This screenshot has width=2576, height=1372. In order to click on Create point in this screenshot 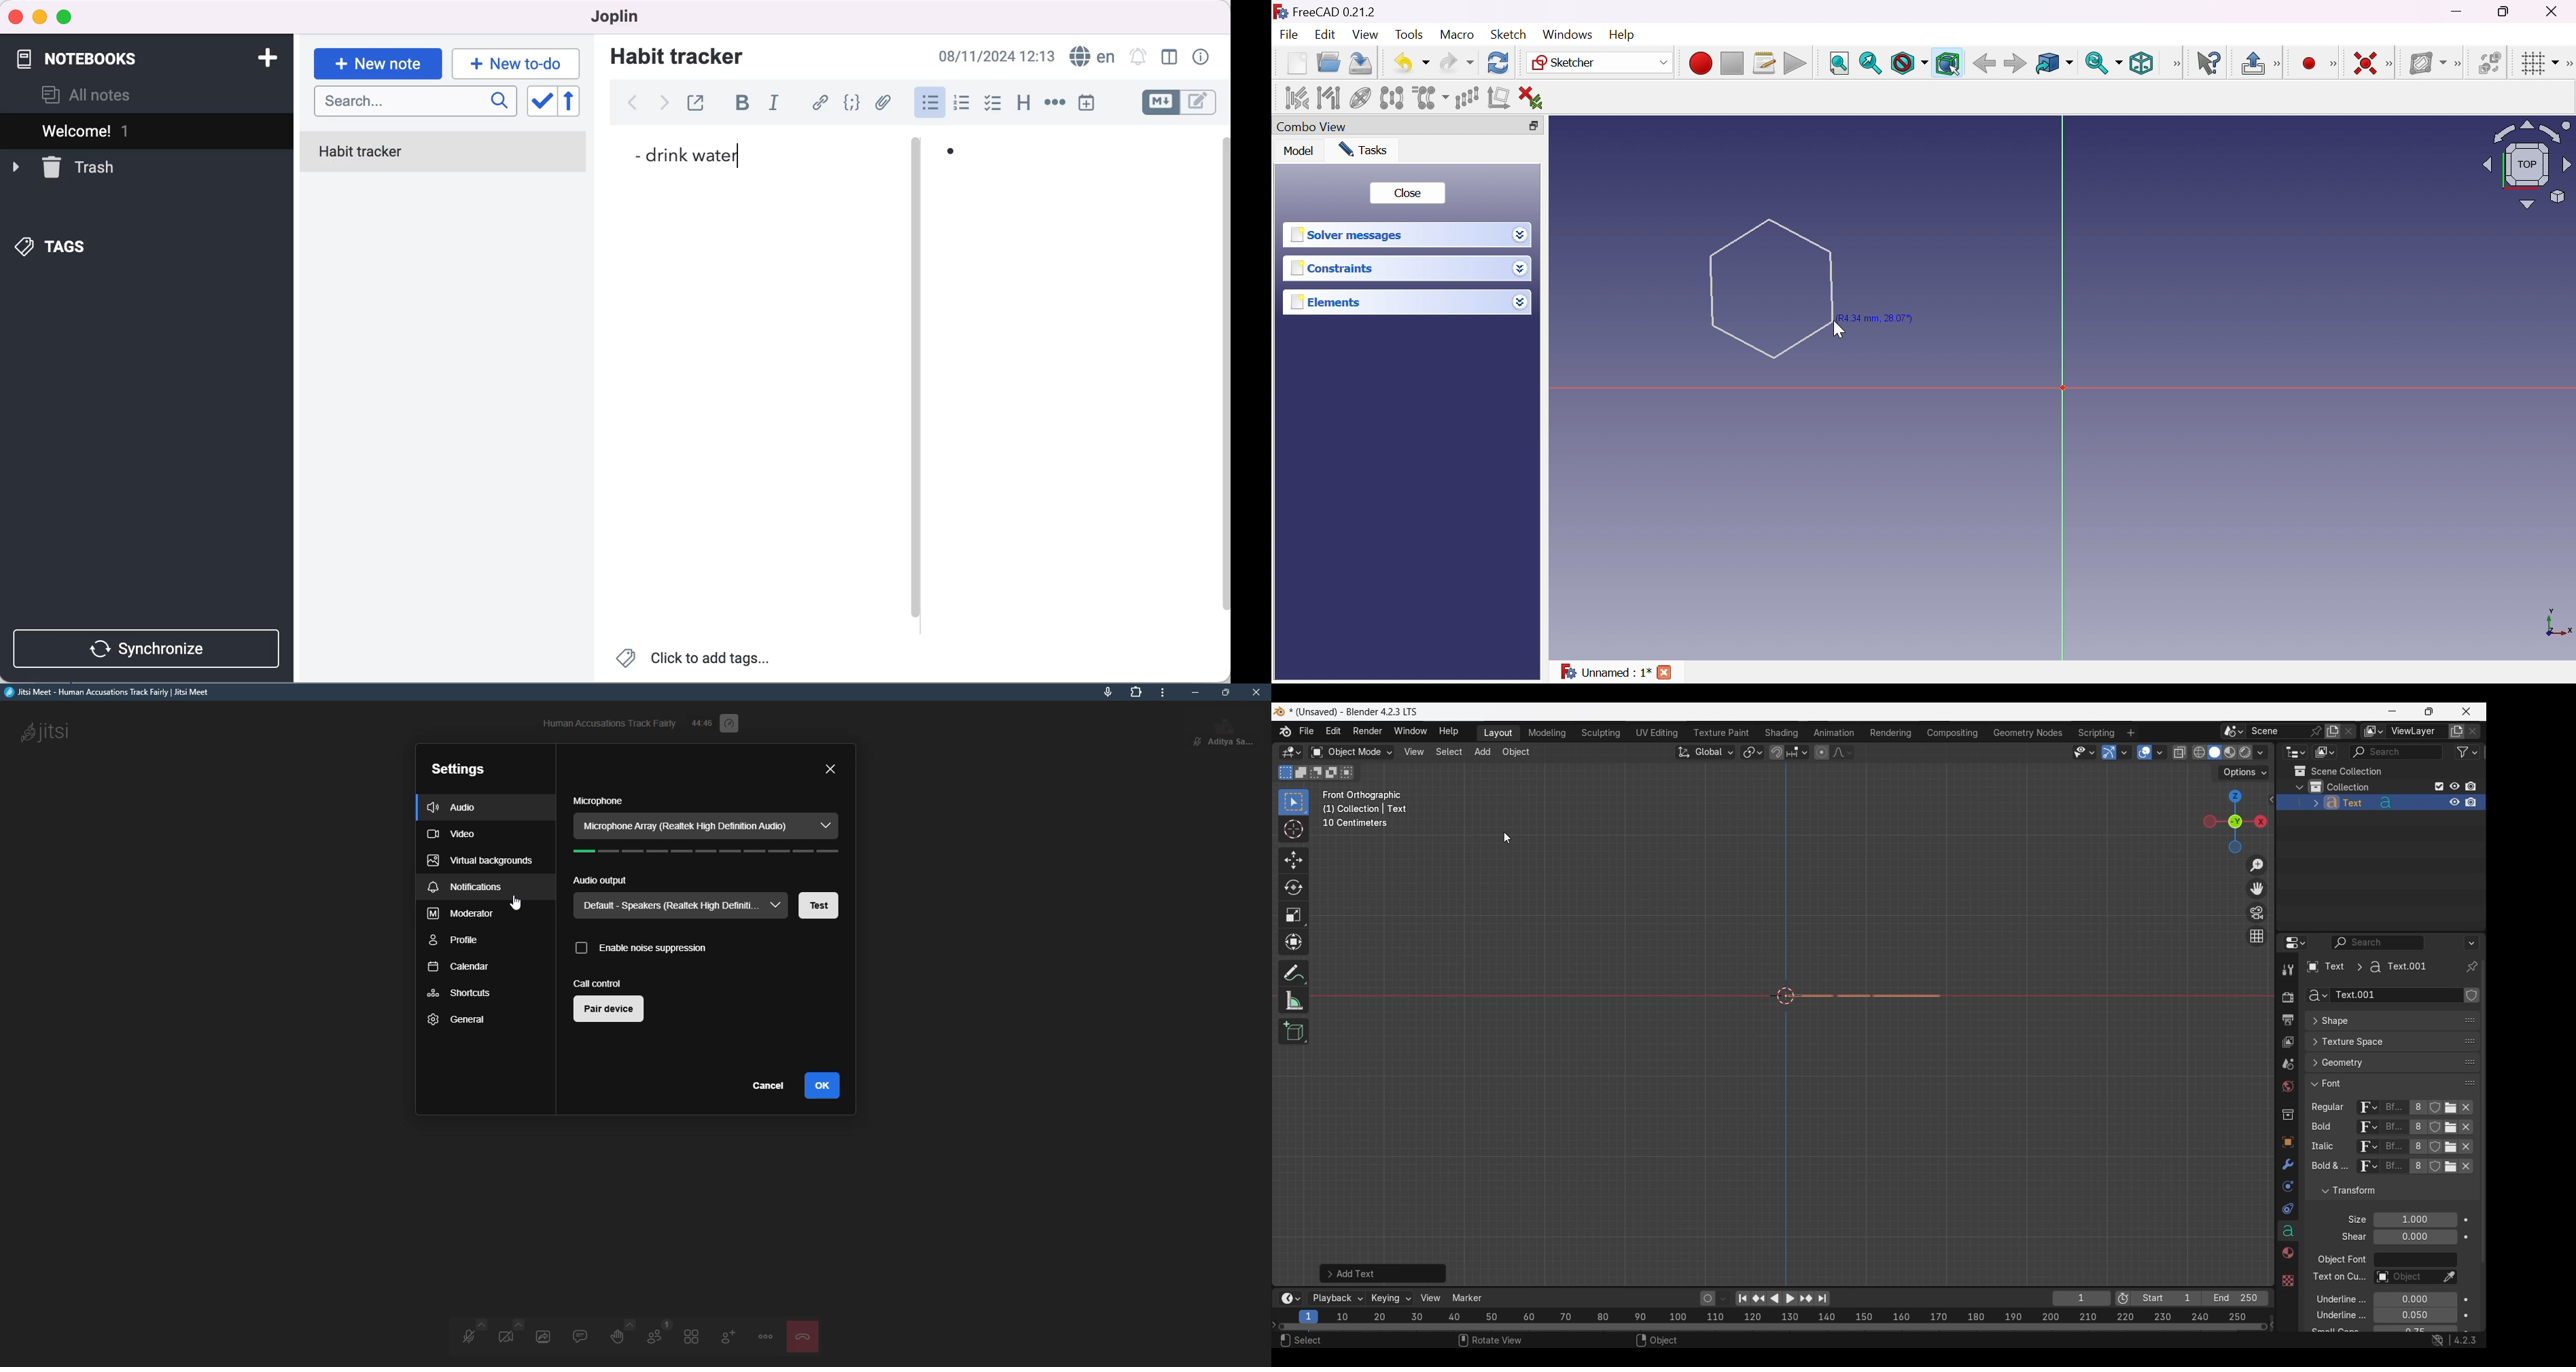, I will do `click(2310, 64)`.